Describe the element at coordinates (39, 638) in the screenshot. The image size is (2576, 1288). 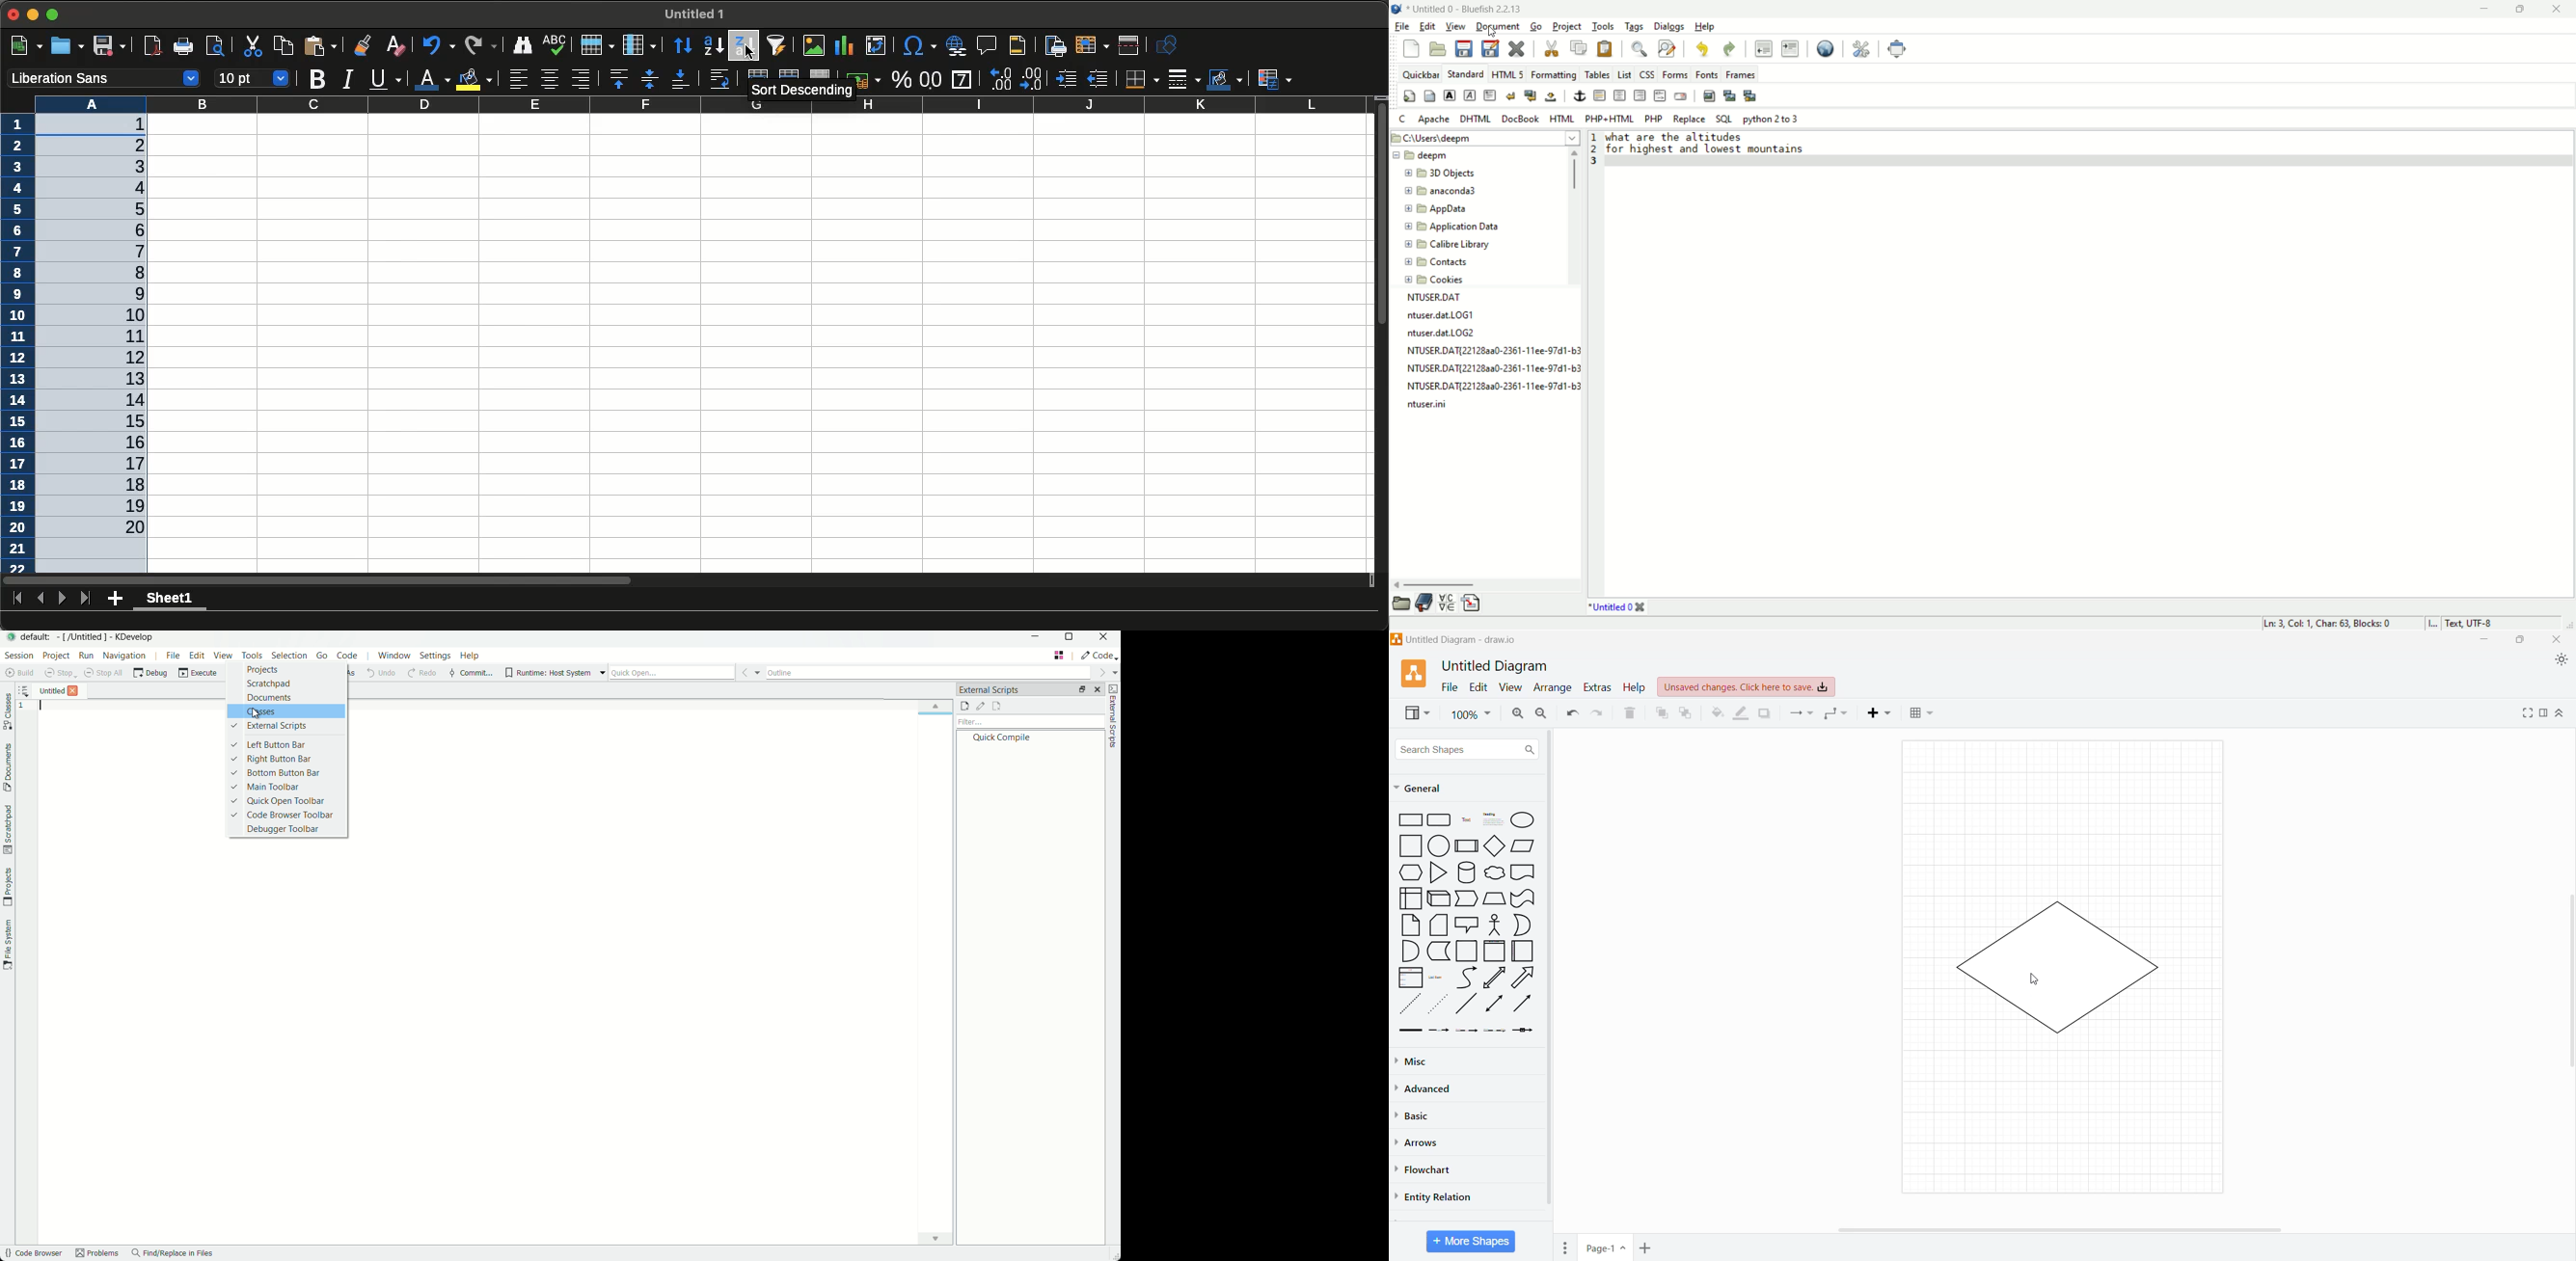
I see `default` at that location.